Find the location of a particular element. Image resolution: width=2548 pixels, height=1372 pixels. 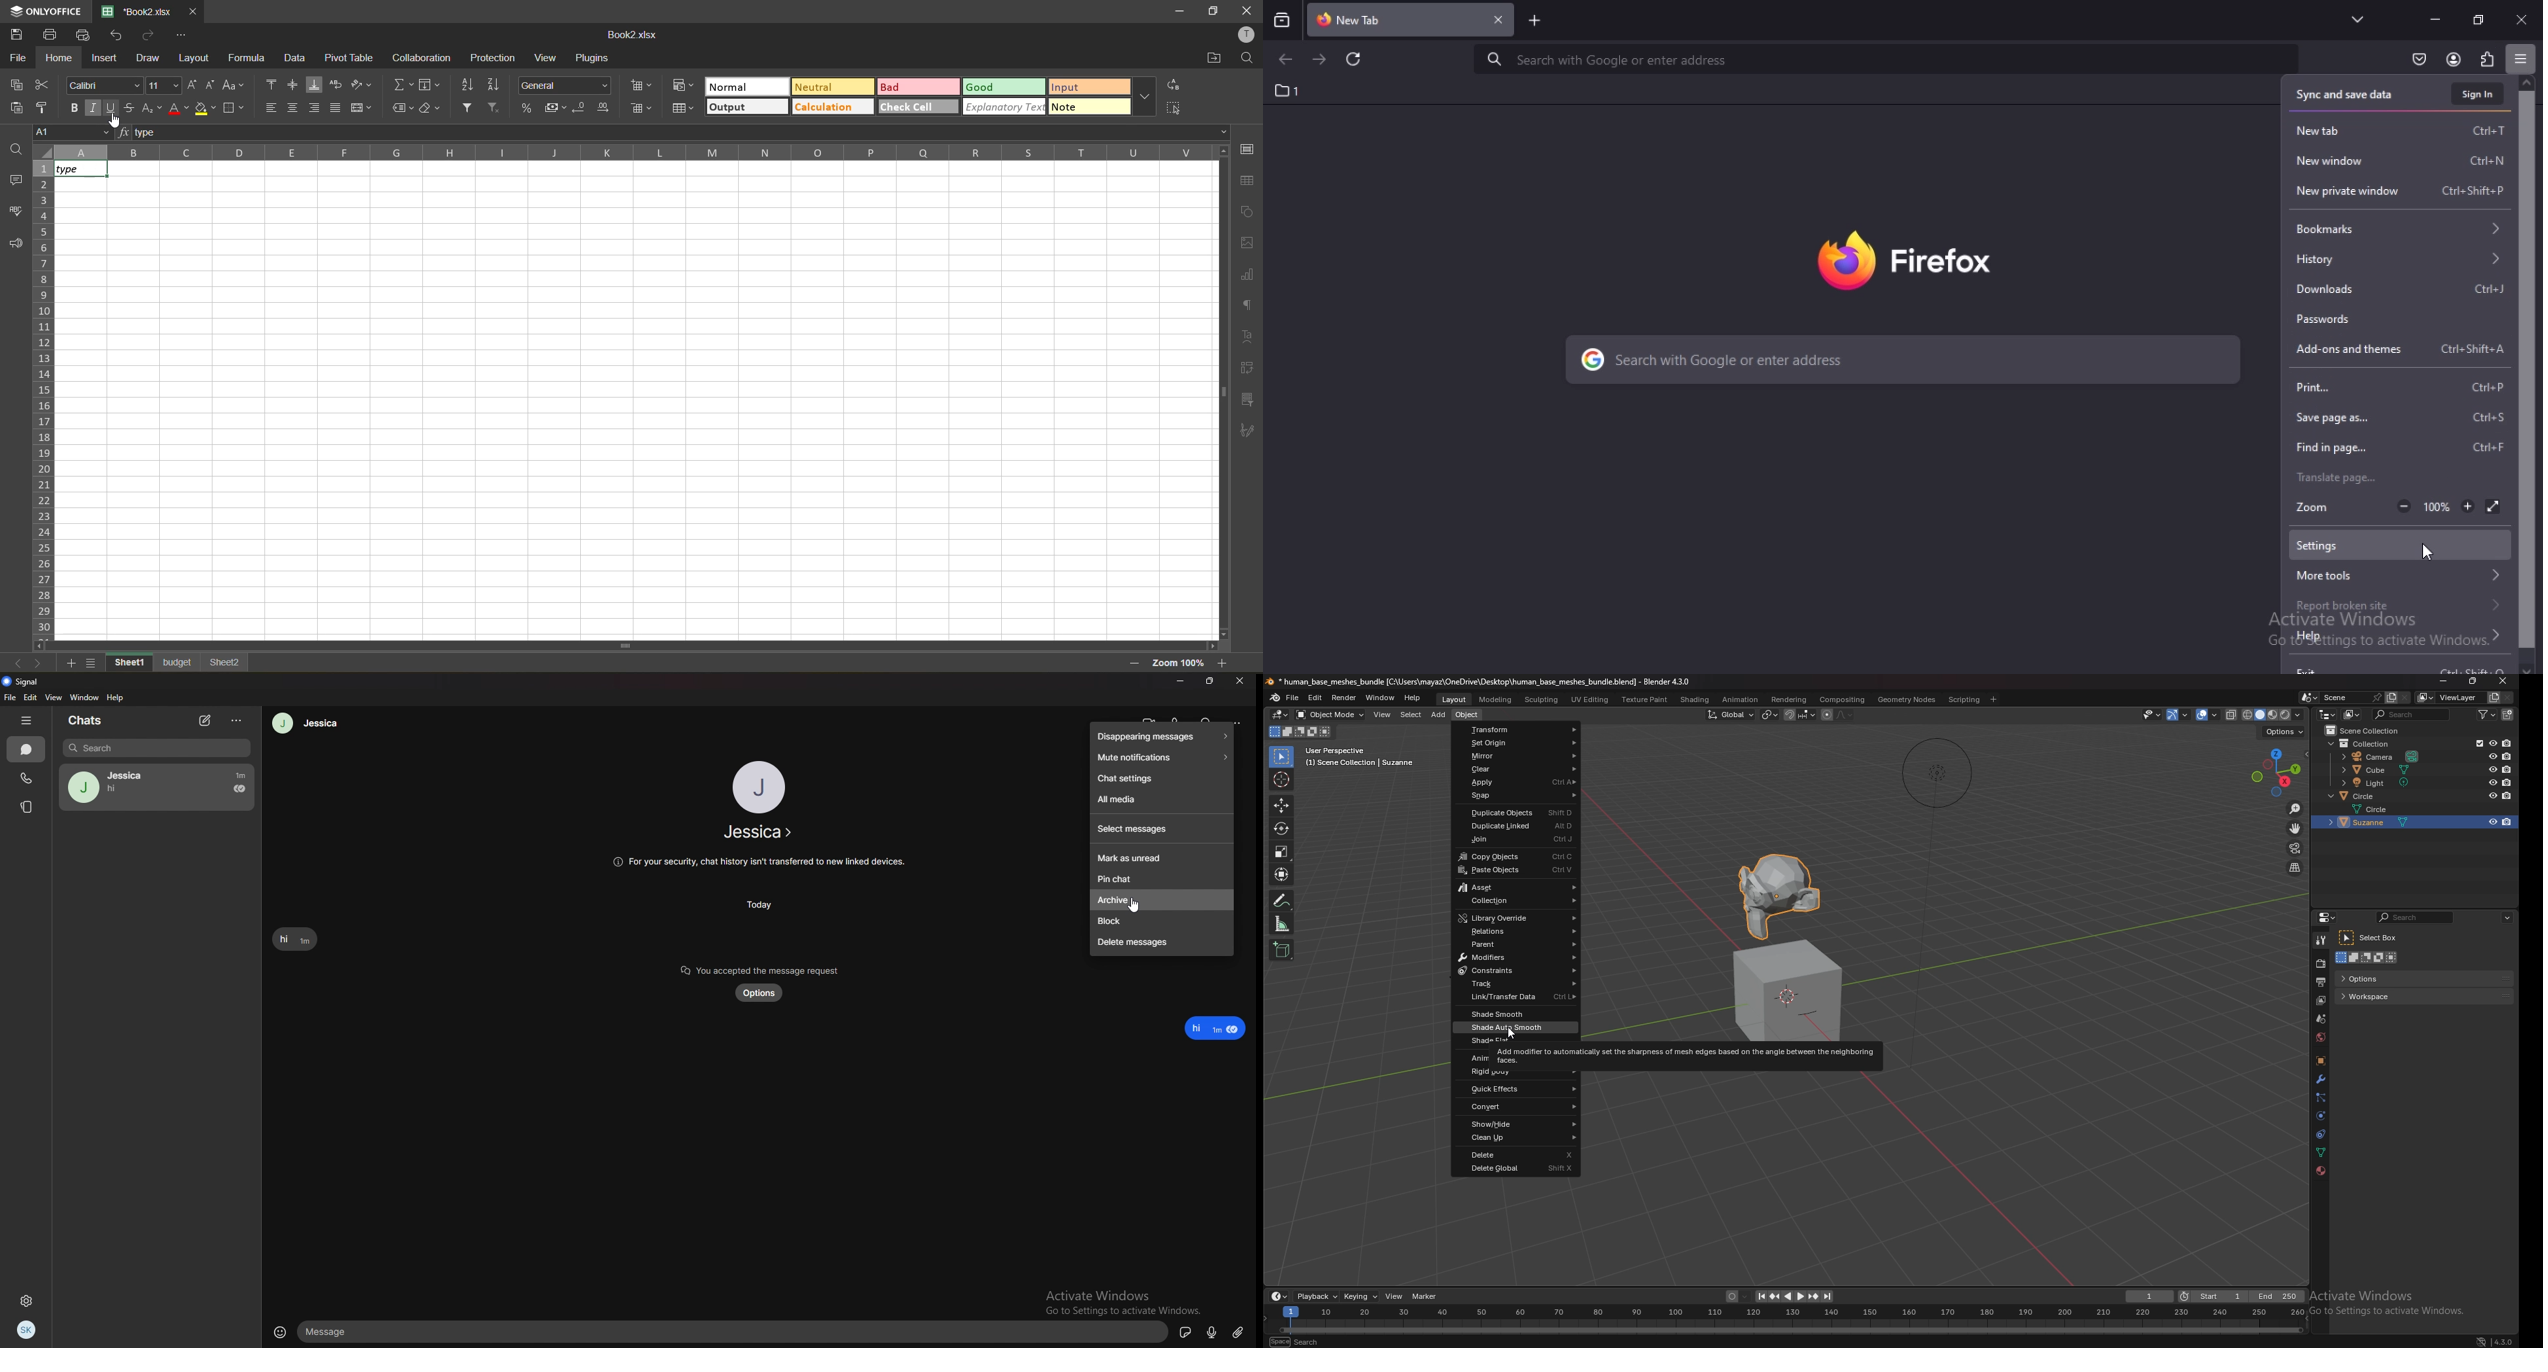

add ons and themes is located at coordinates (2401, 350).